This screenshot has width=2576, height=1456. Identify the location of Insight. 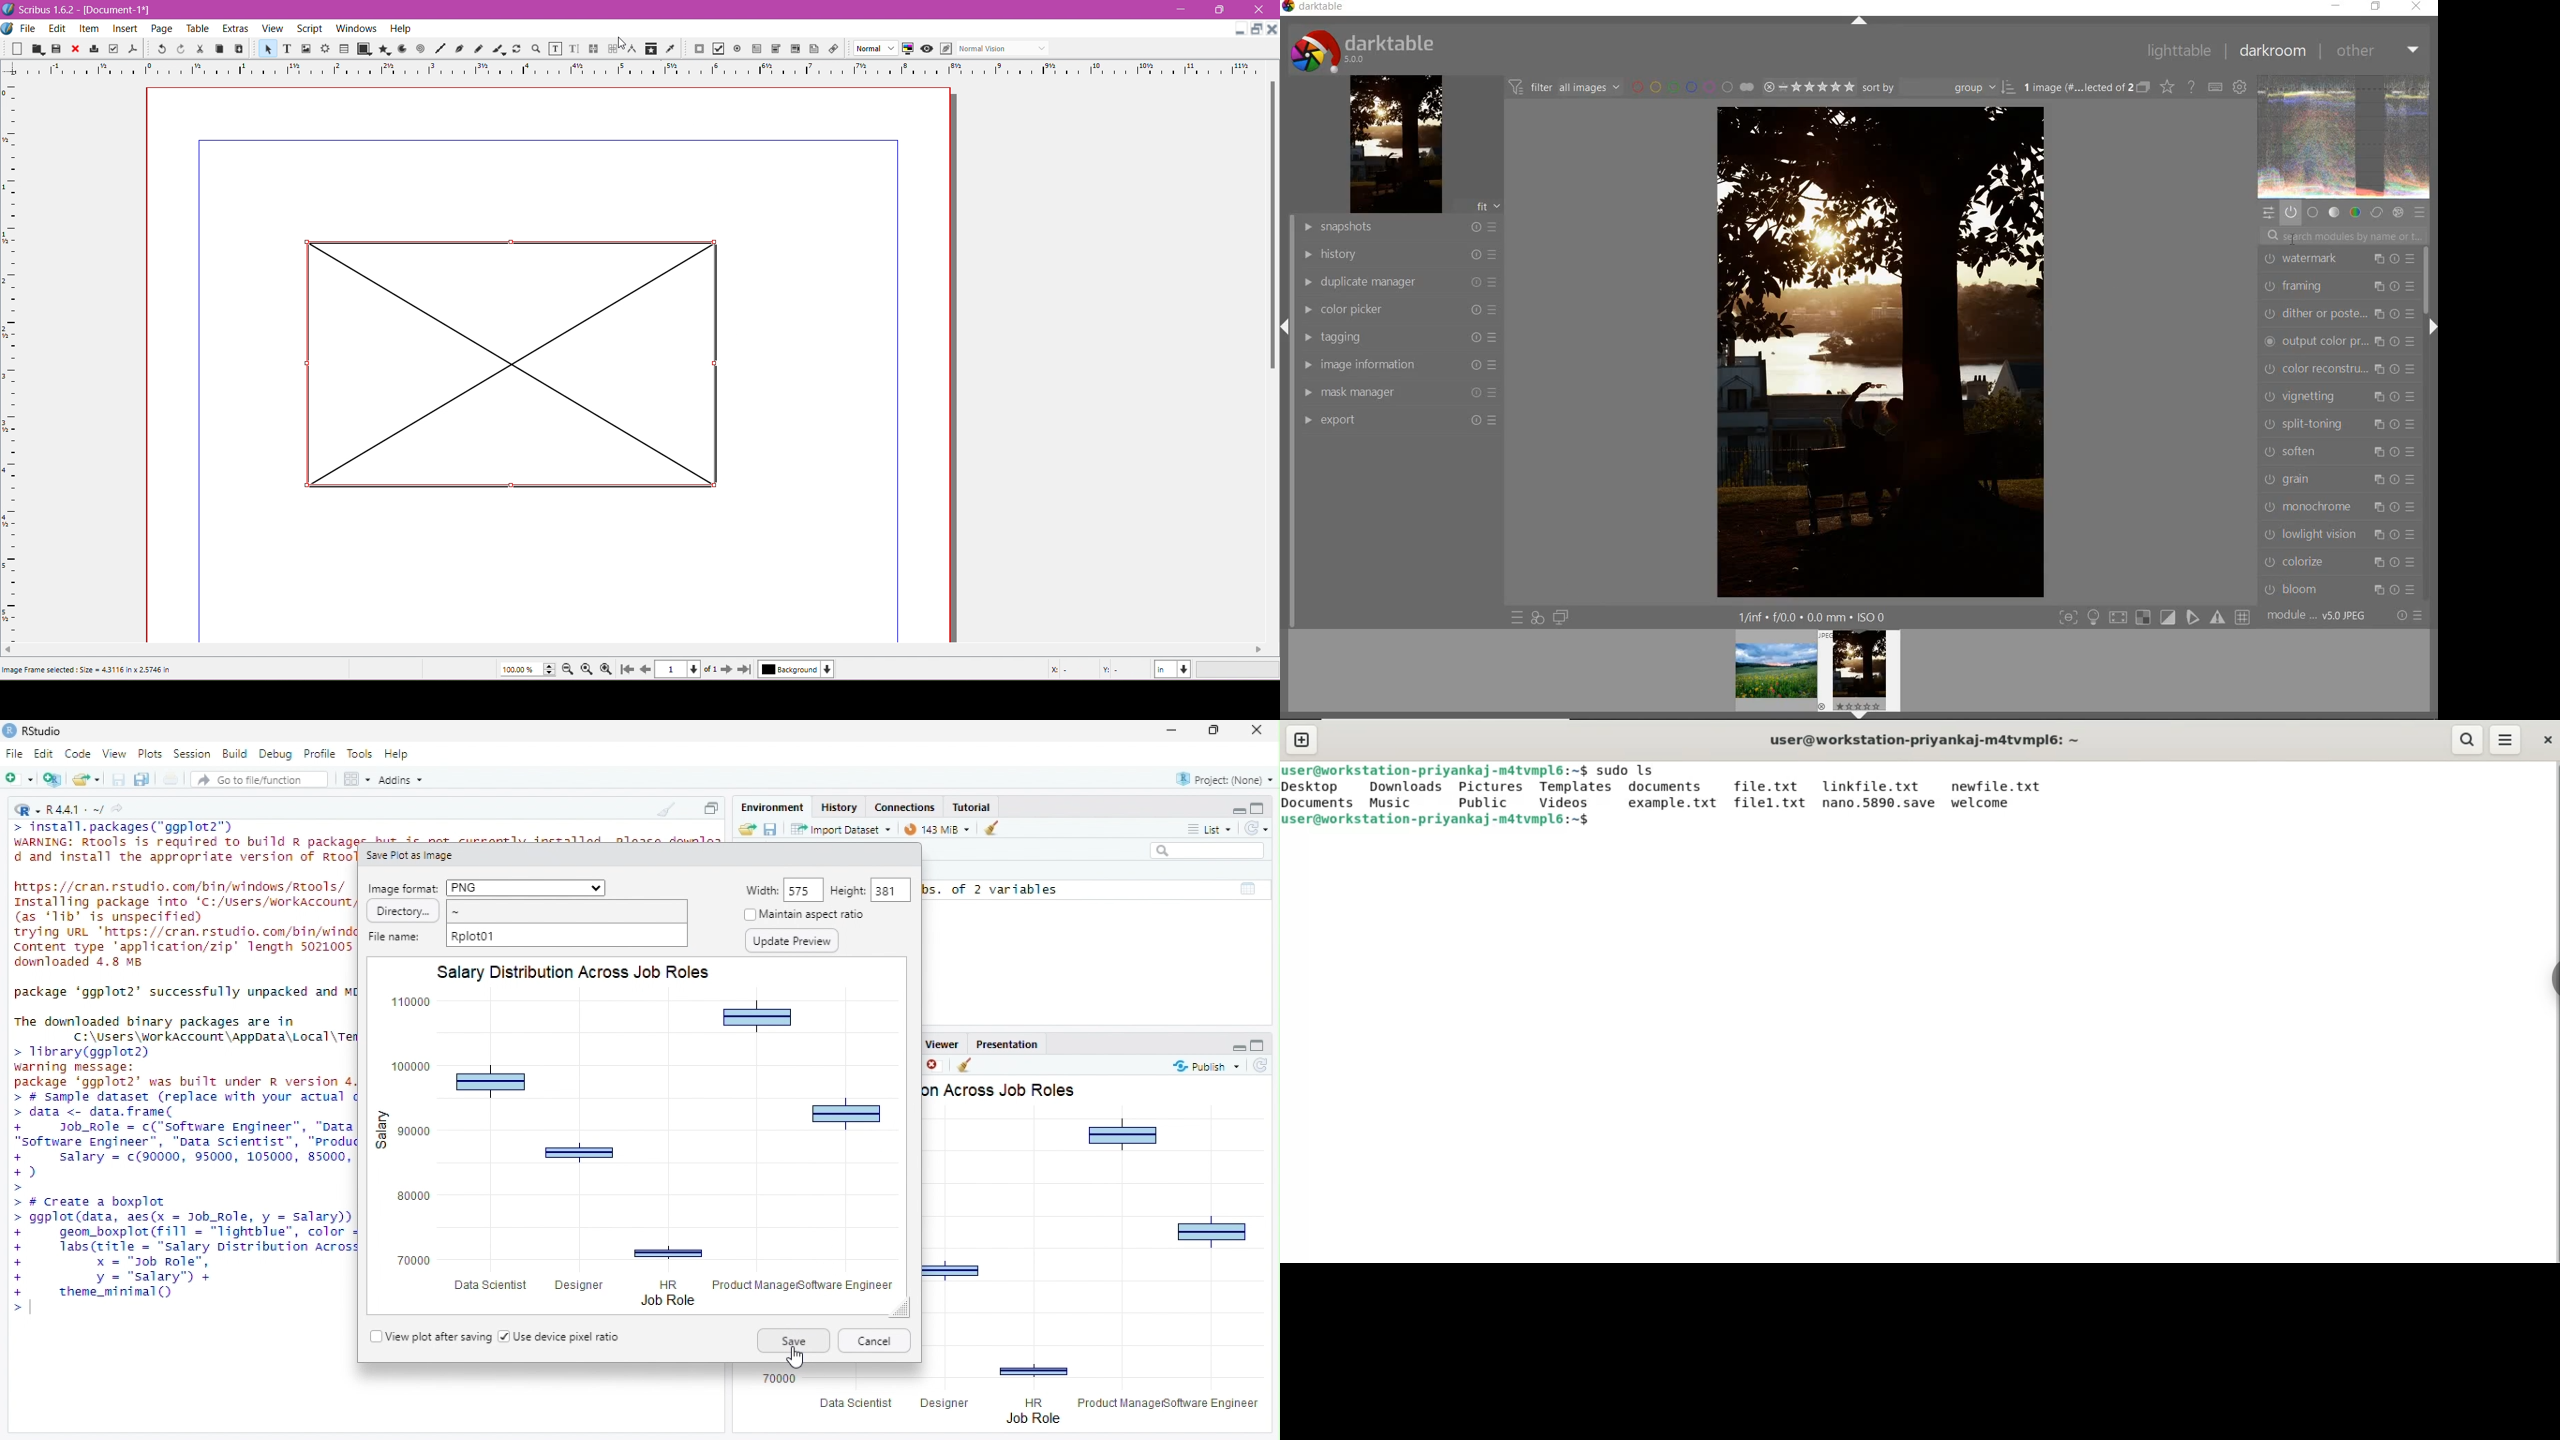
(123, 30).